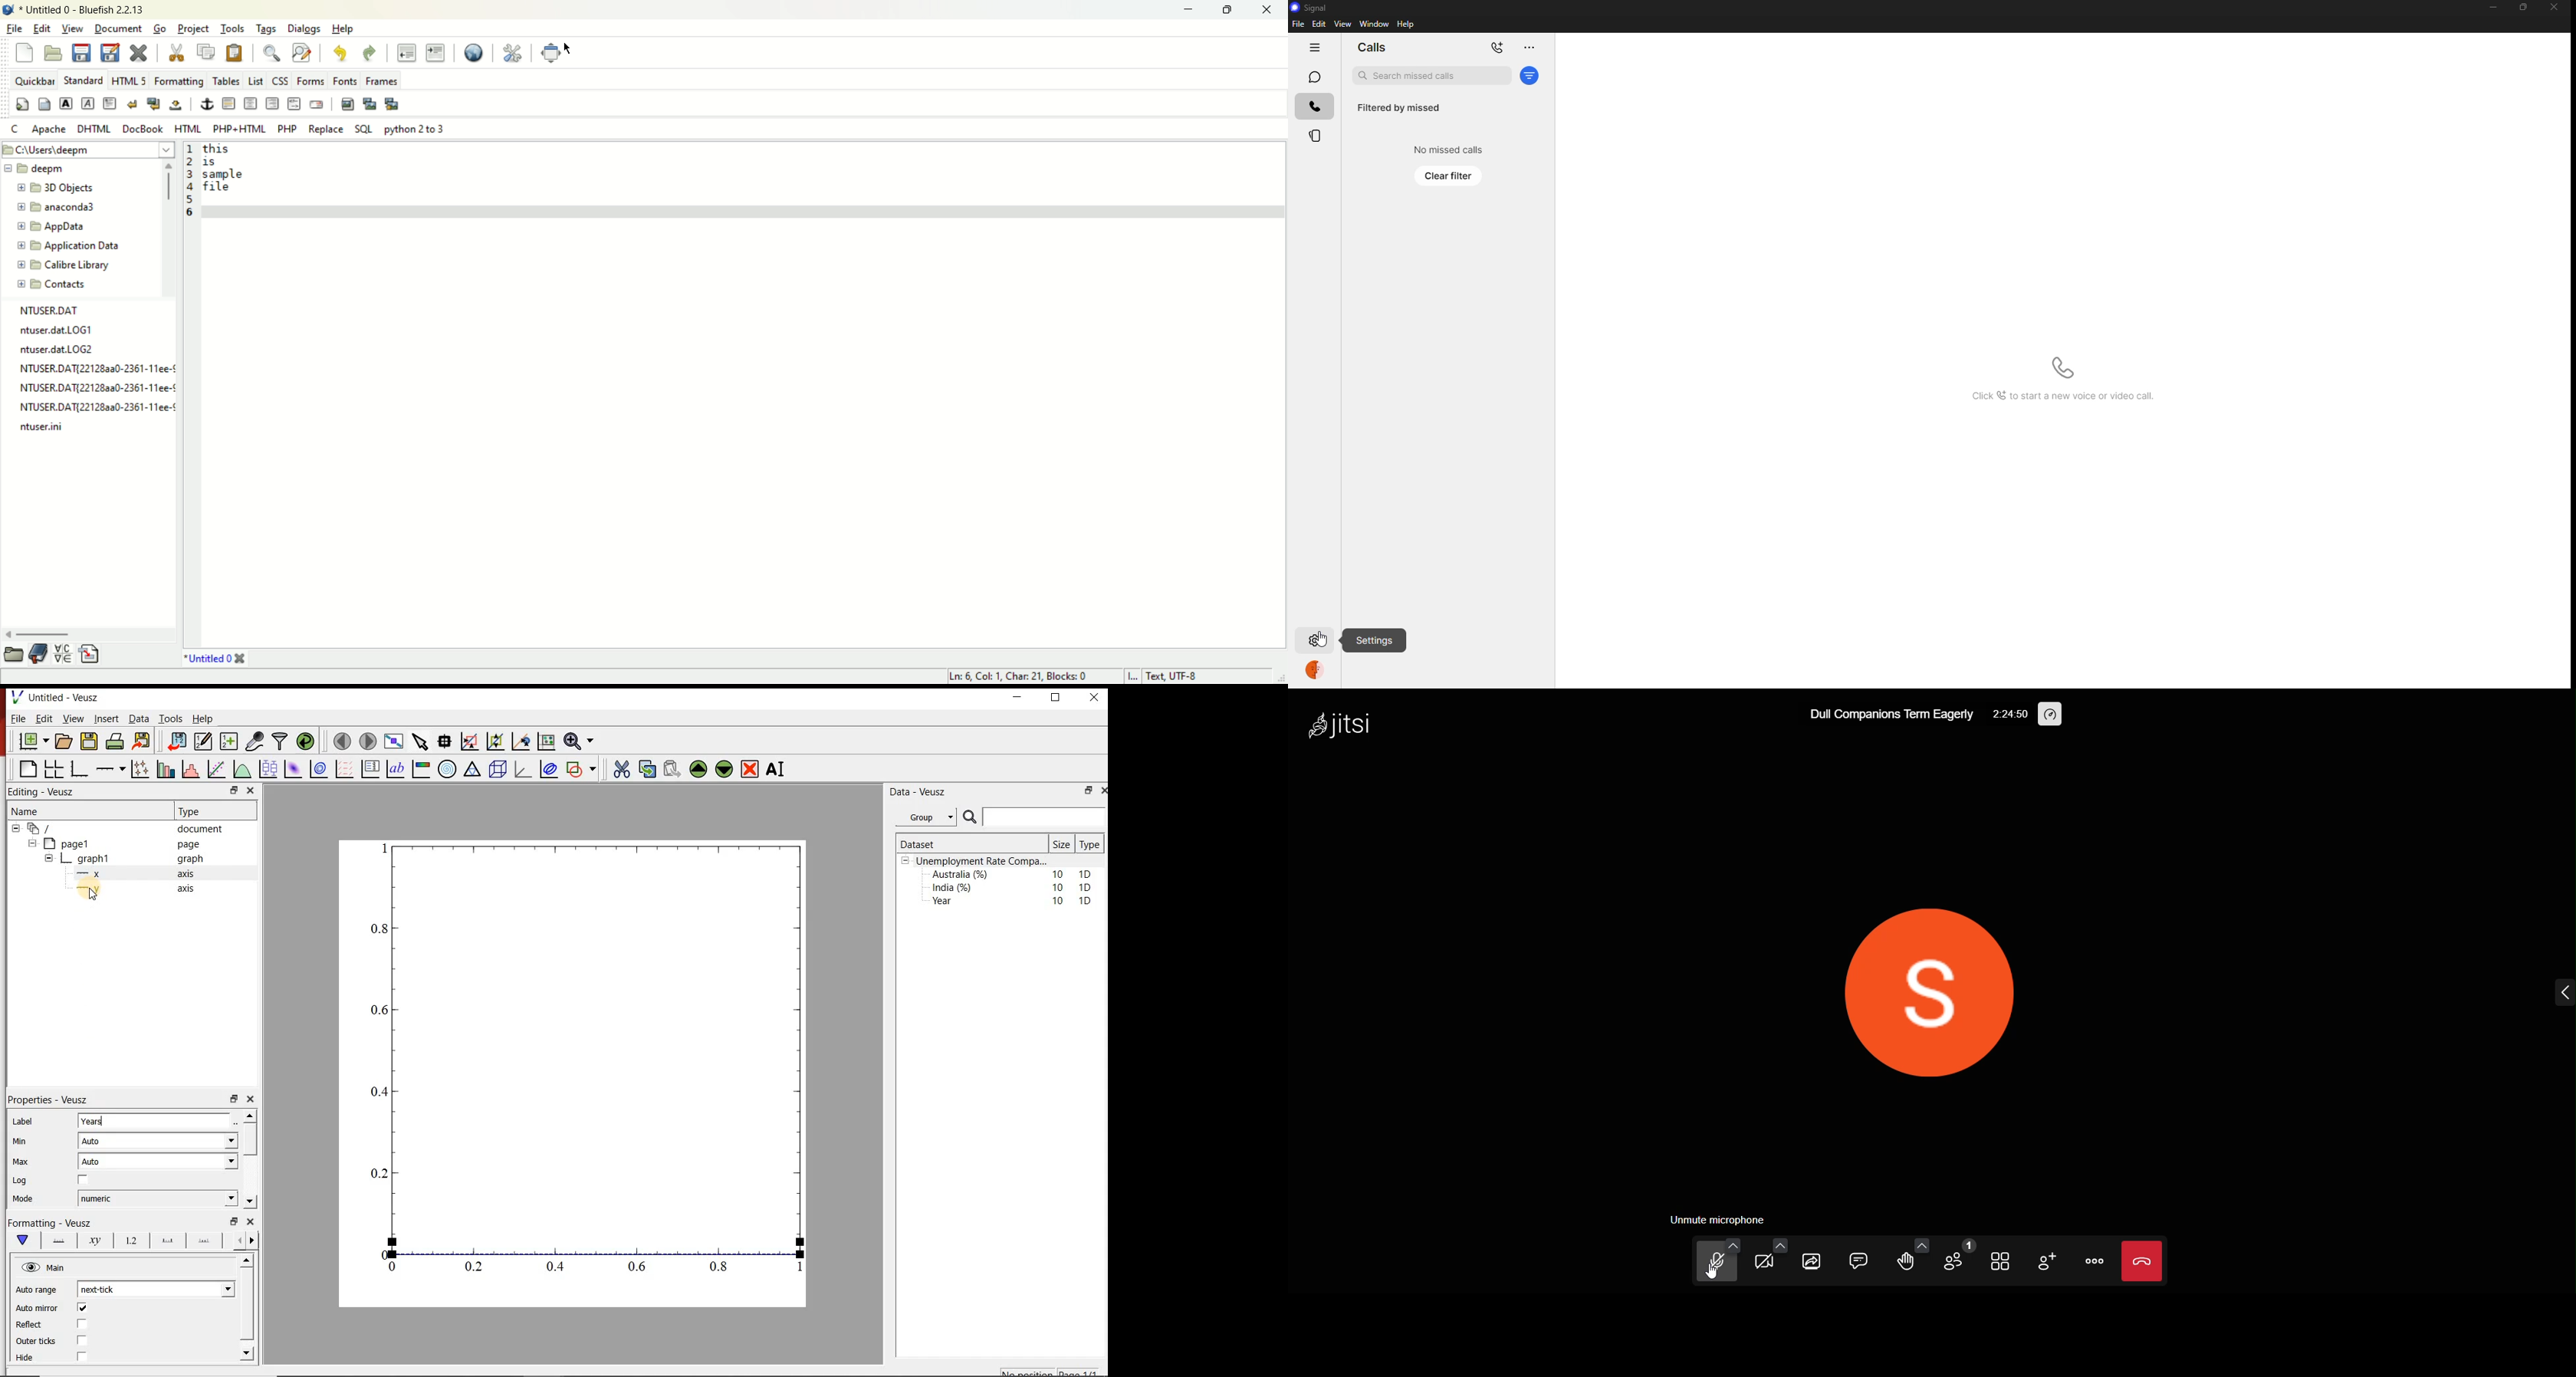 Image resolution: width=2576 pixels, height=1400 pixels. Describe the element at coordinates (154, 1120) in the screenshot. I see `years` at that location.